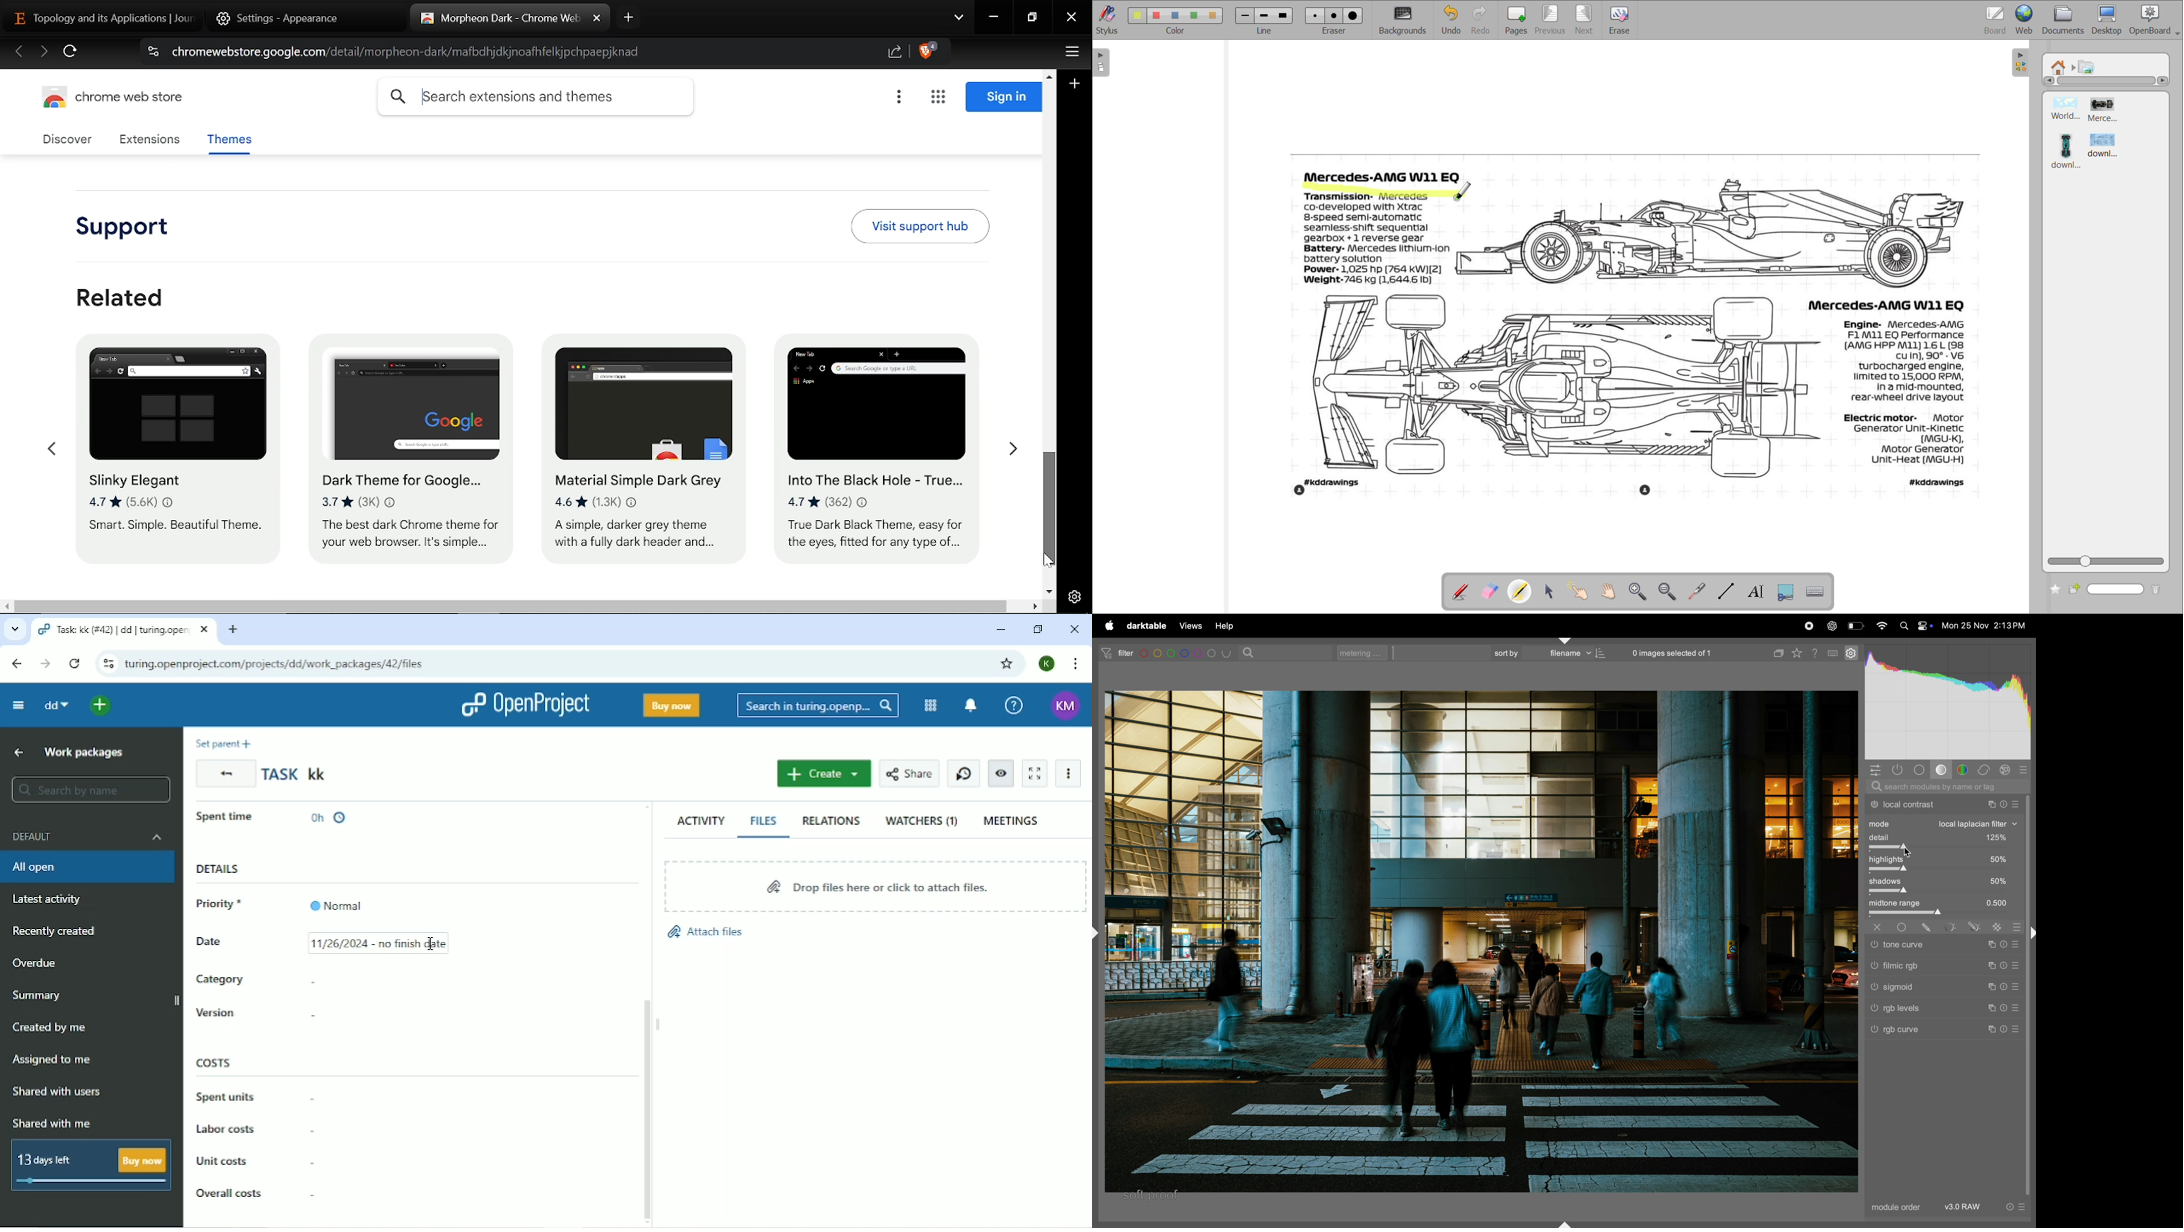 This screenshot has height=1232, width=2184. What do you see at coordinates (2065, 150) in the screenshot?
I see `image 3` at bounding box center [2065, 150].